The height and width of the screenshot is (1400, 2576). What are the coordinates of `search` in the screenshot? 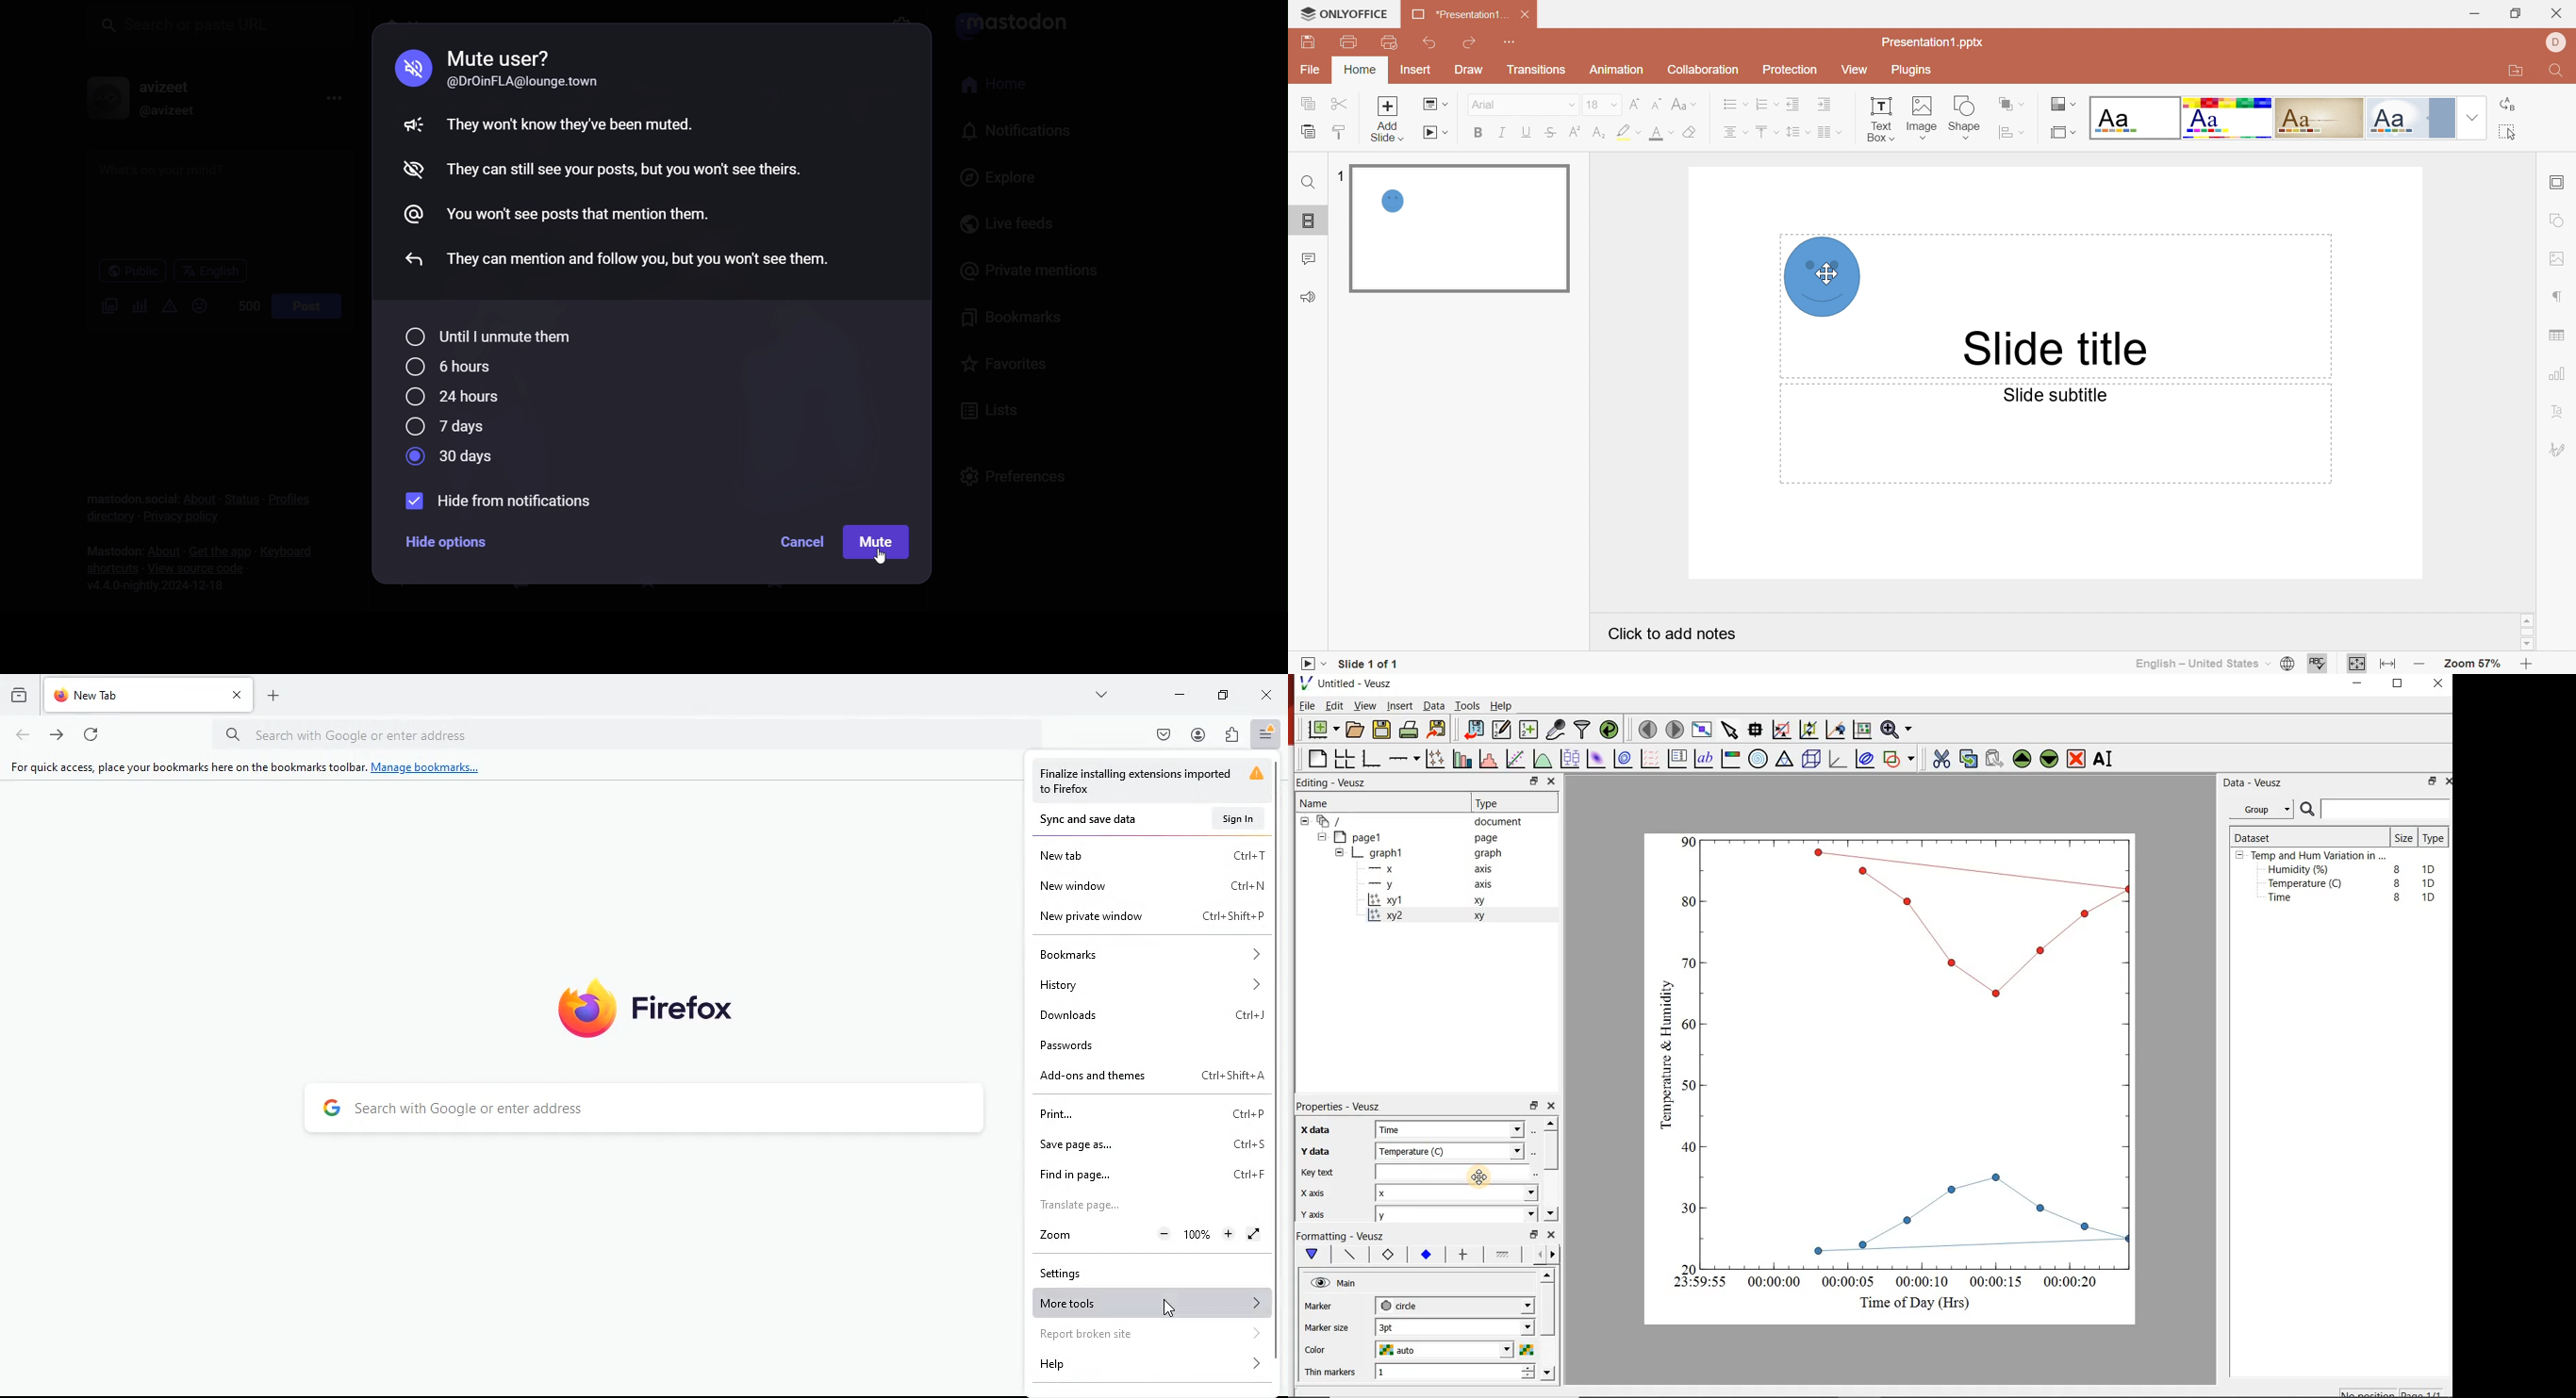 It's located at (647, 1109).